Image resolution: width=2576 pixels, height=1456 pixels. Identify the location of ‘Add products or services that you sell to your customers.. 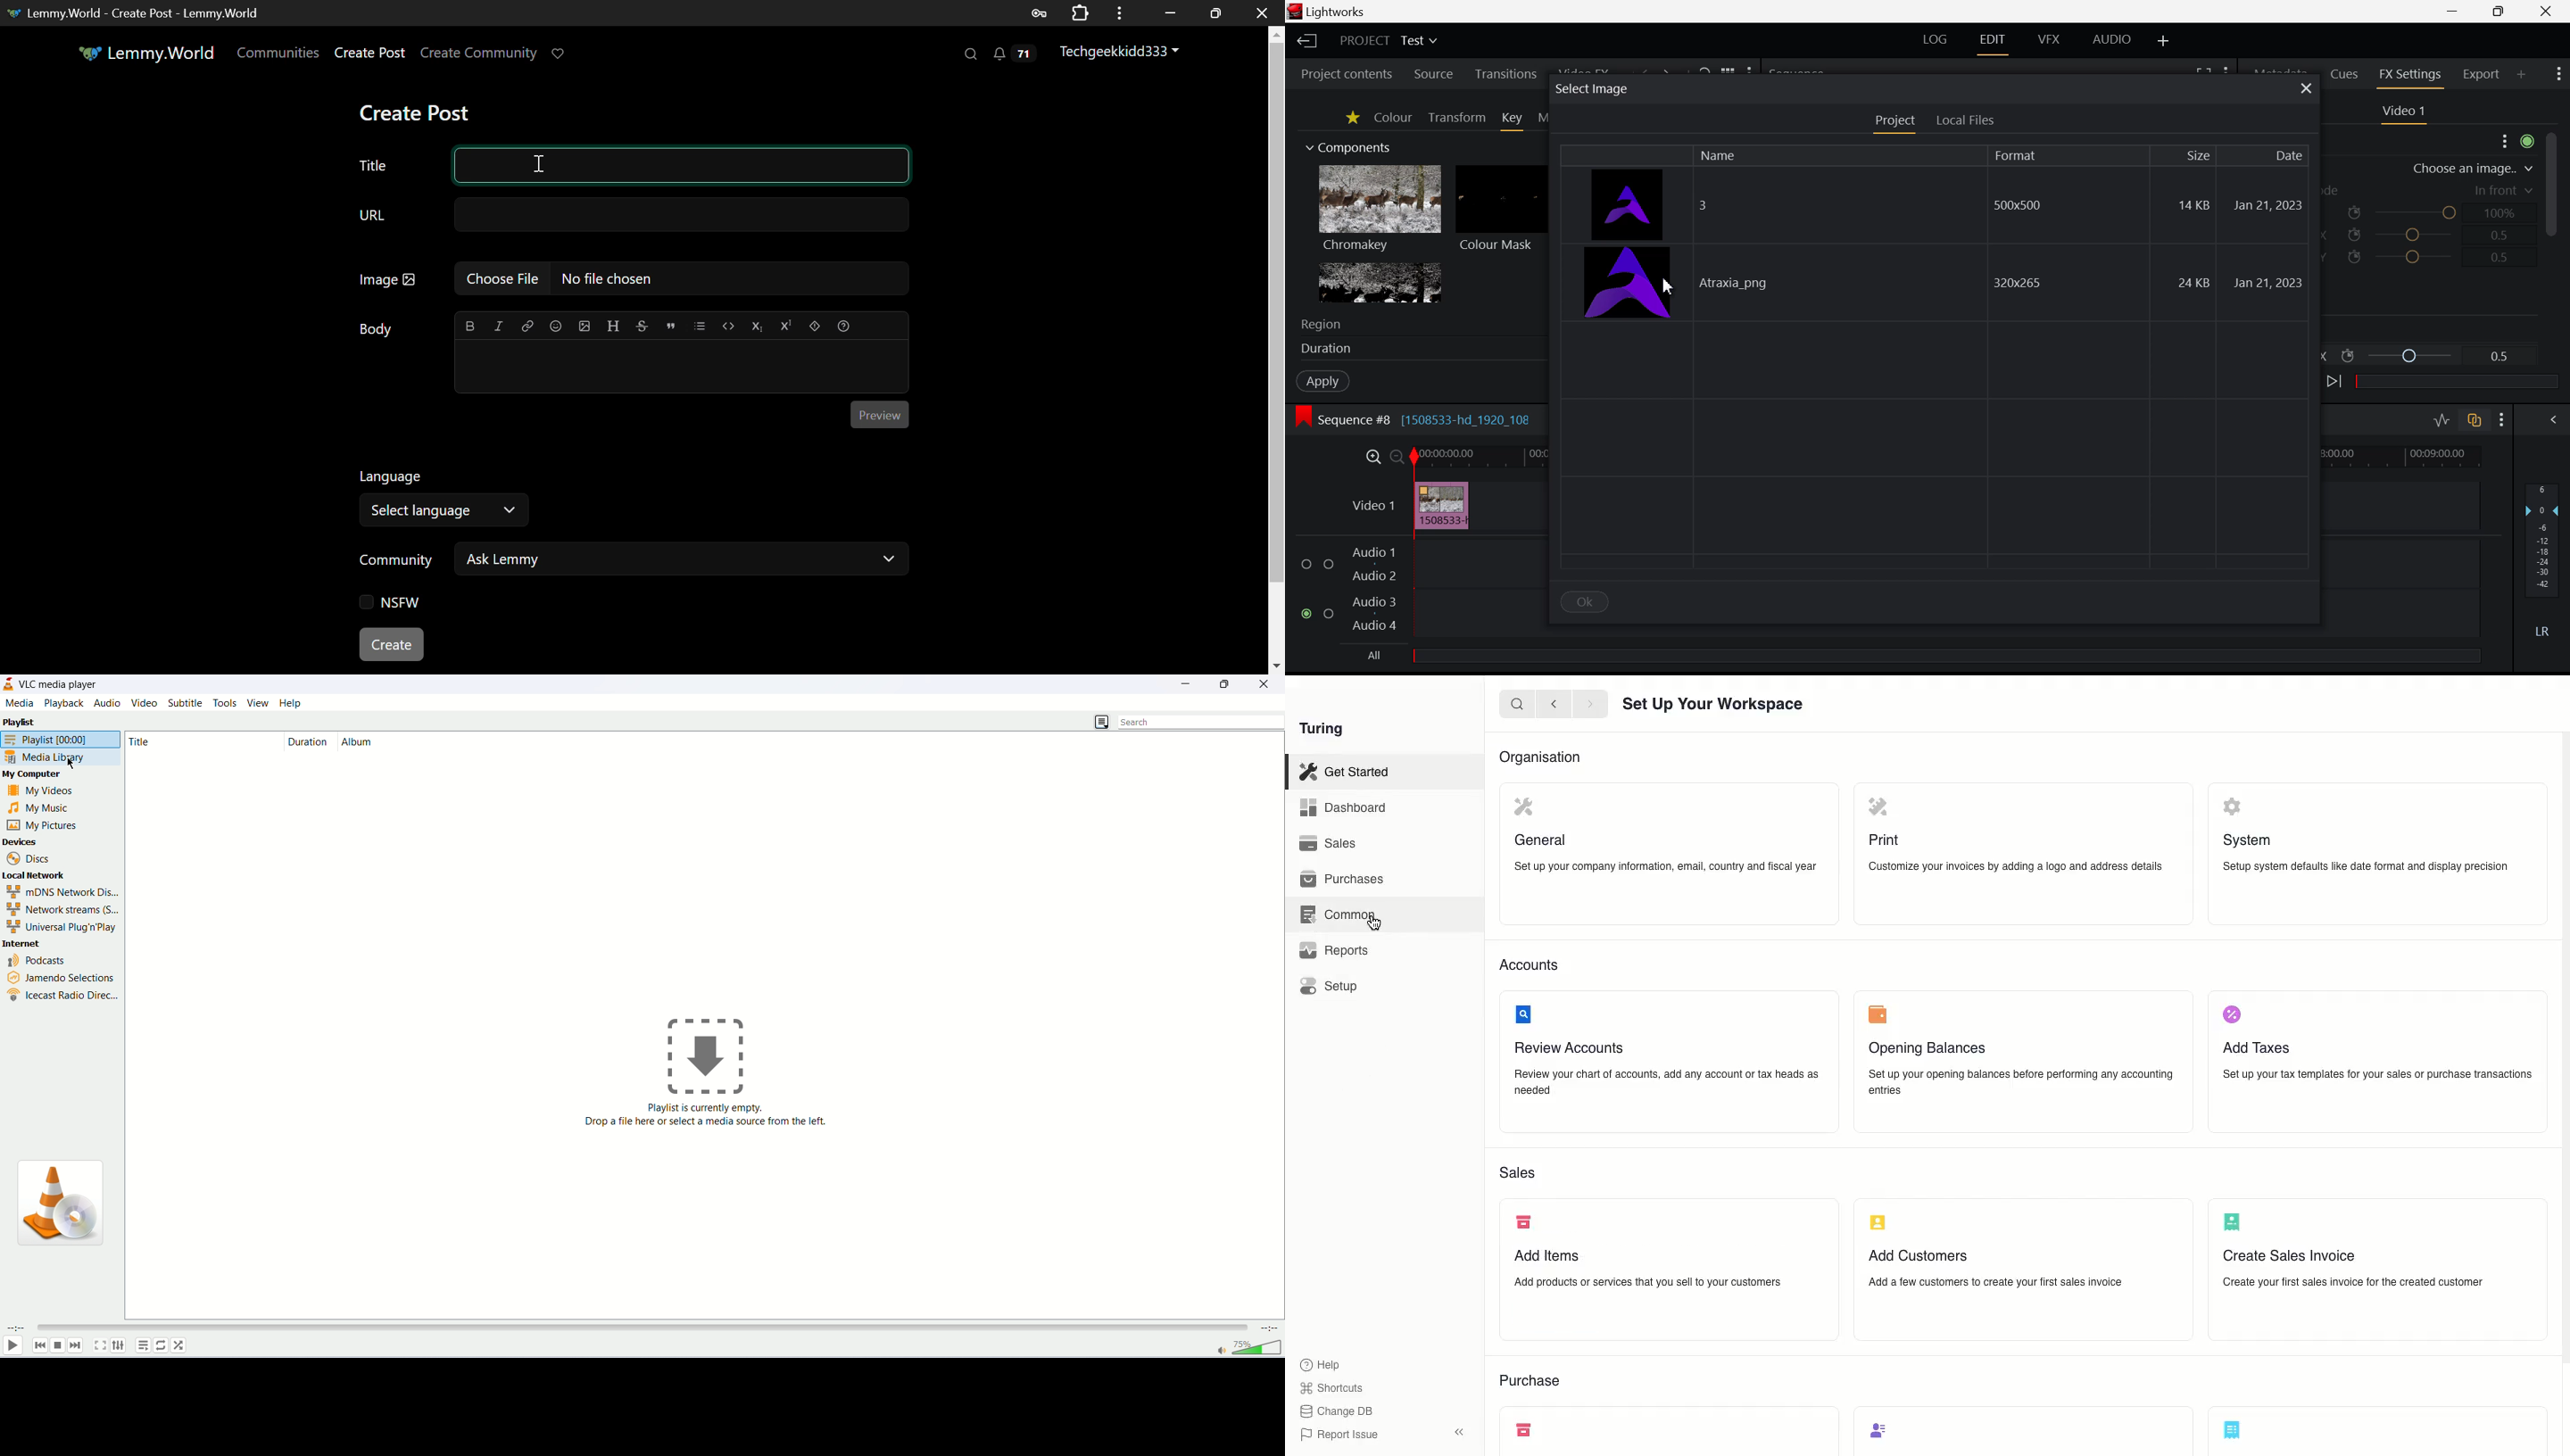
(1648, 1281).